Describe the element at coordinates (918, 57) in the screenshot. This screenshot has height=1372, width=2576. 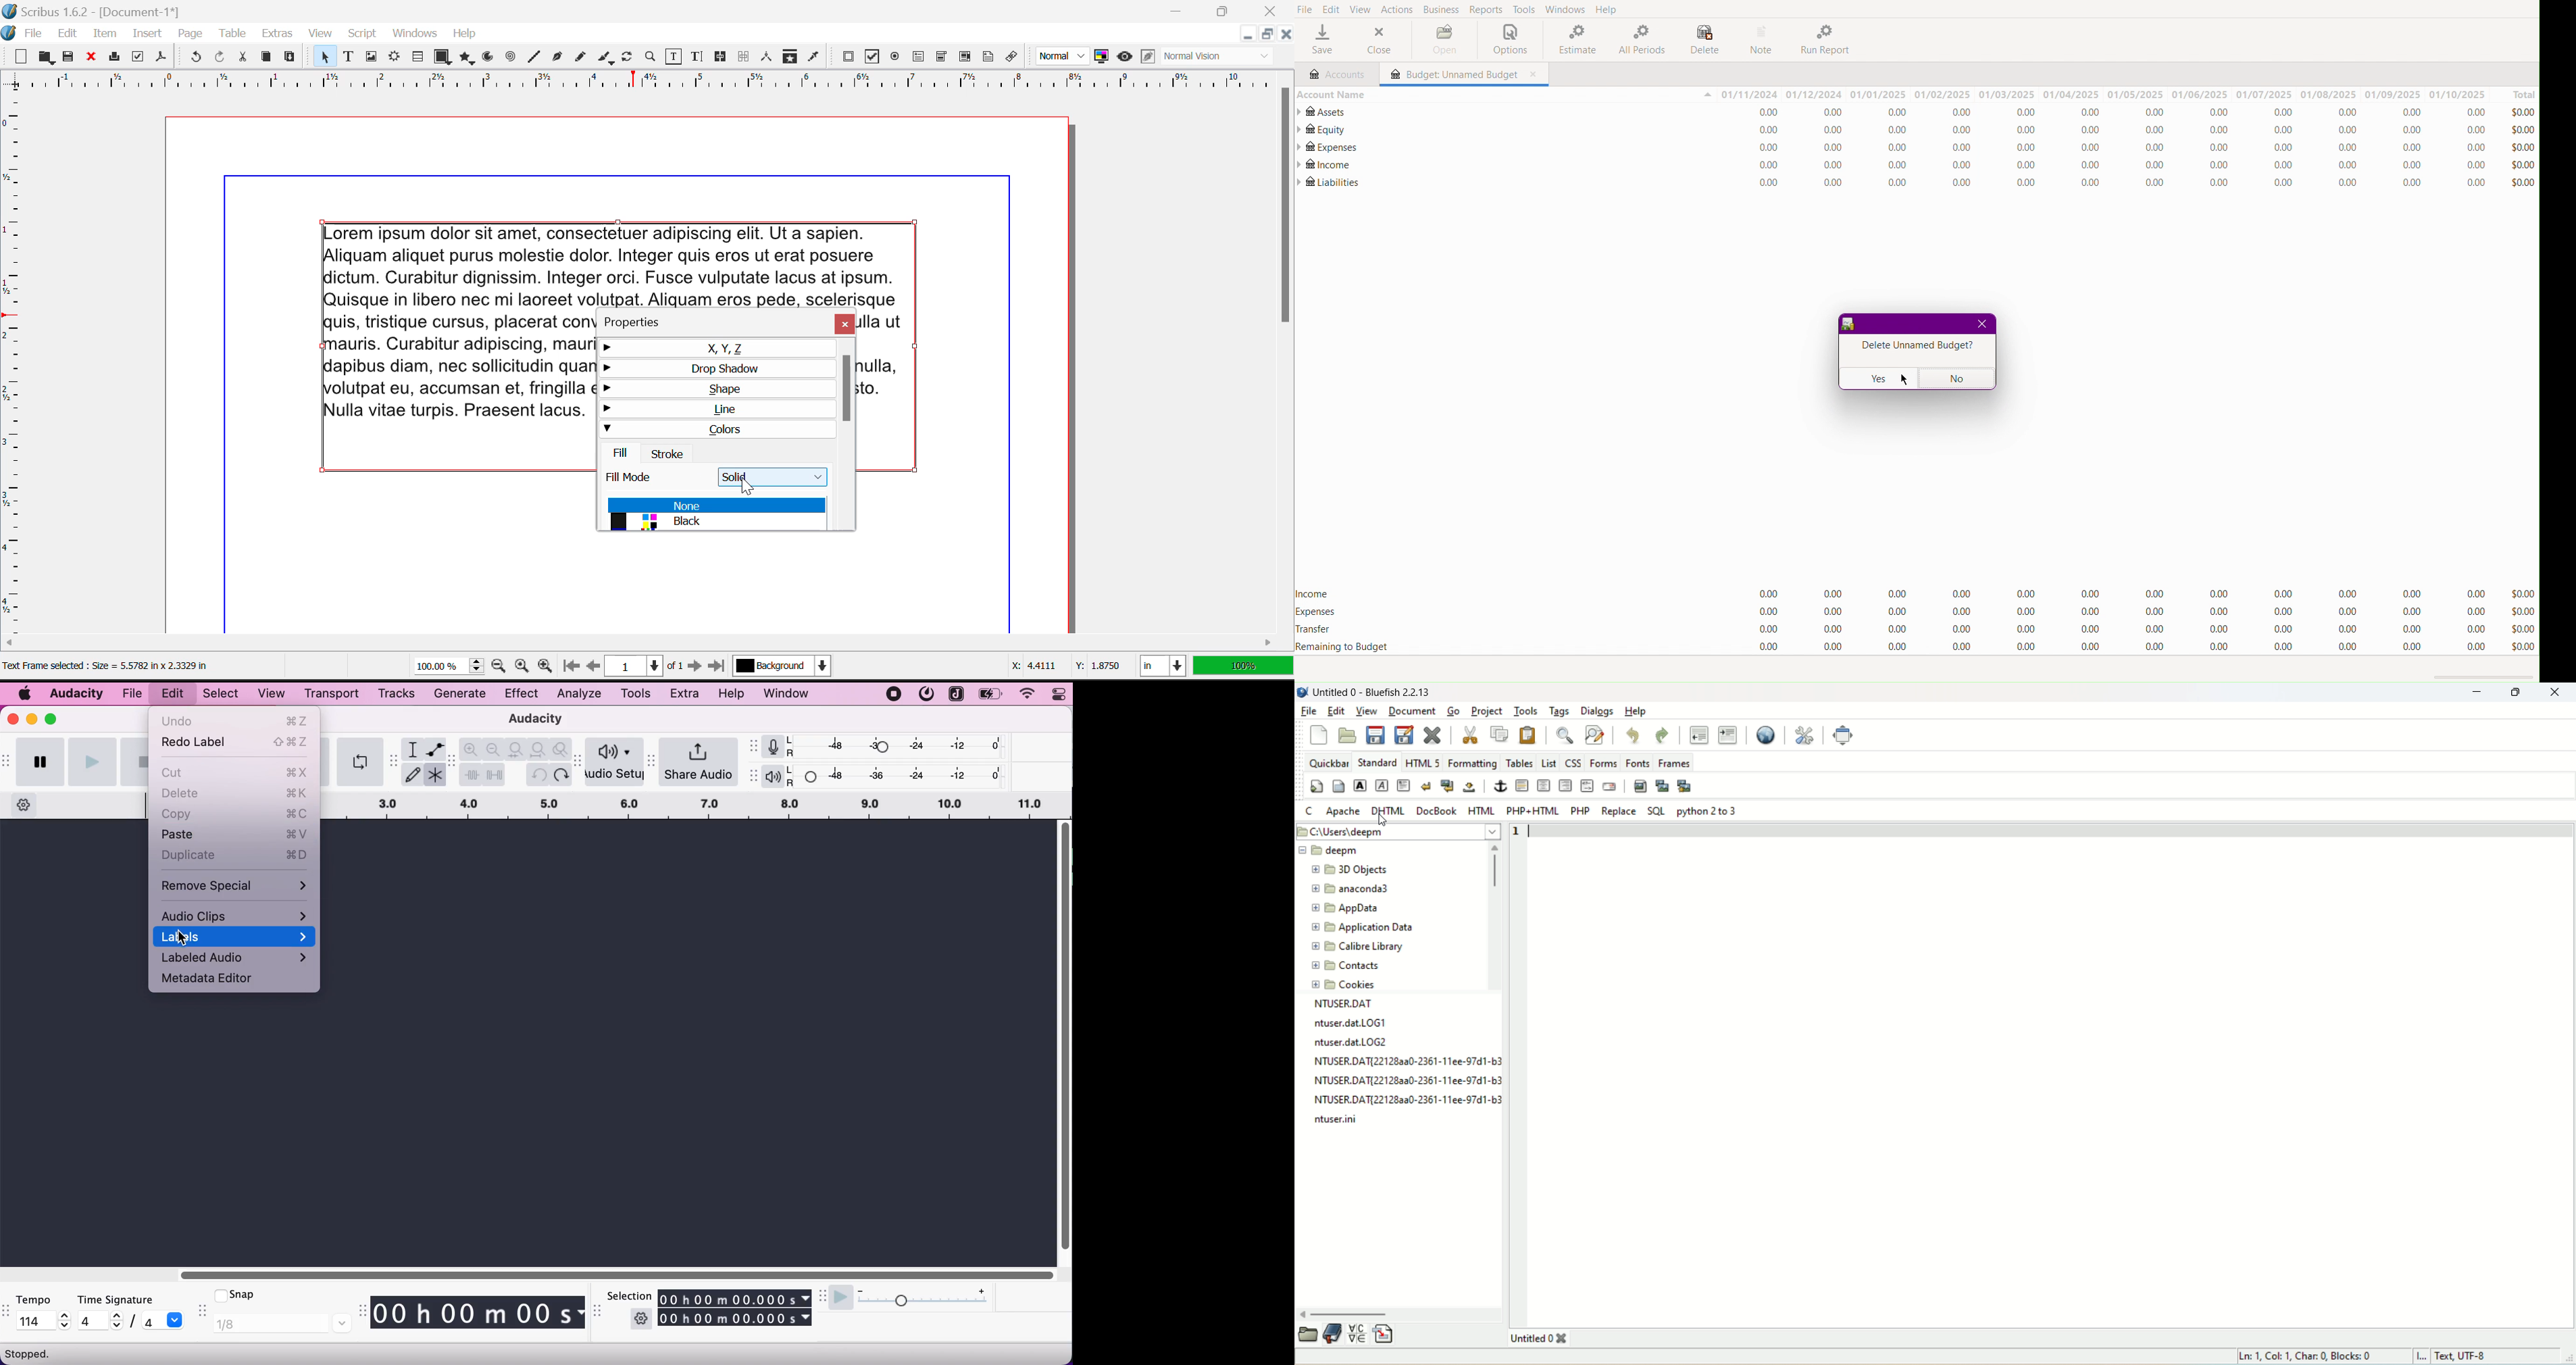
I see `PDF Text Fields` at that location.